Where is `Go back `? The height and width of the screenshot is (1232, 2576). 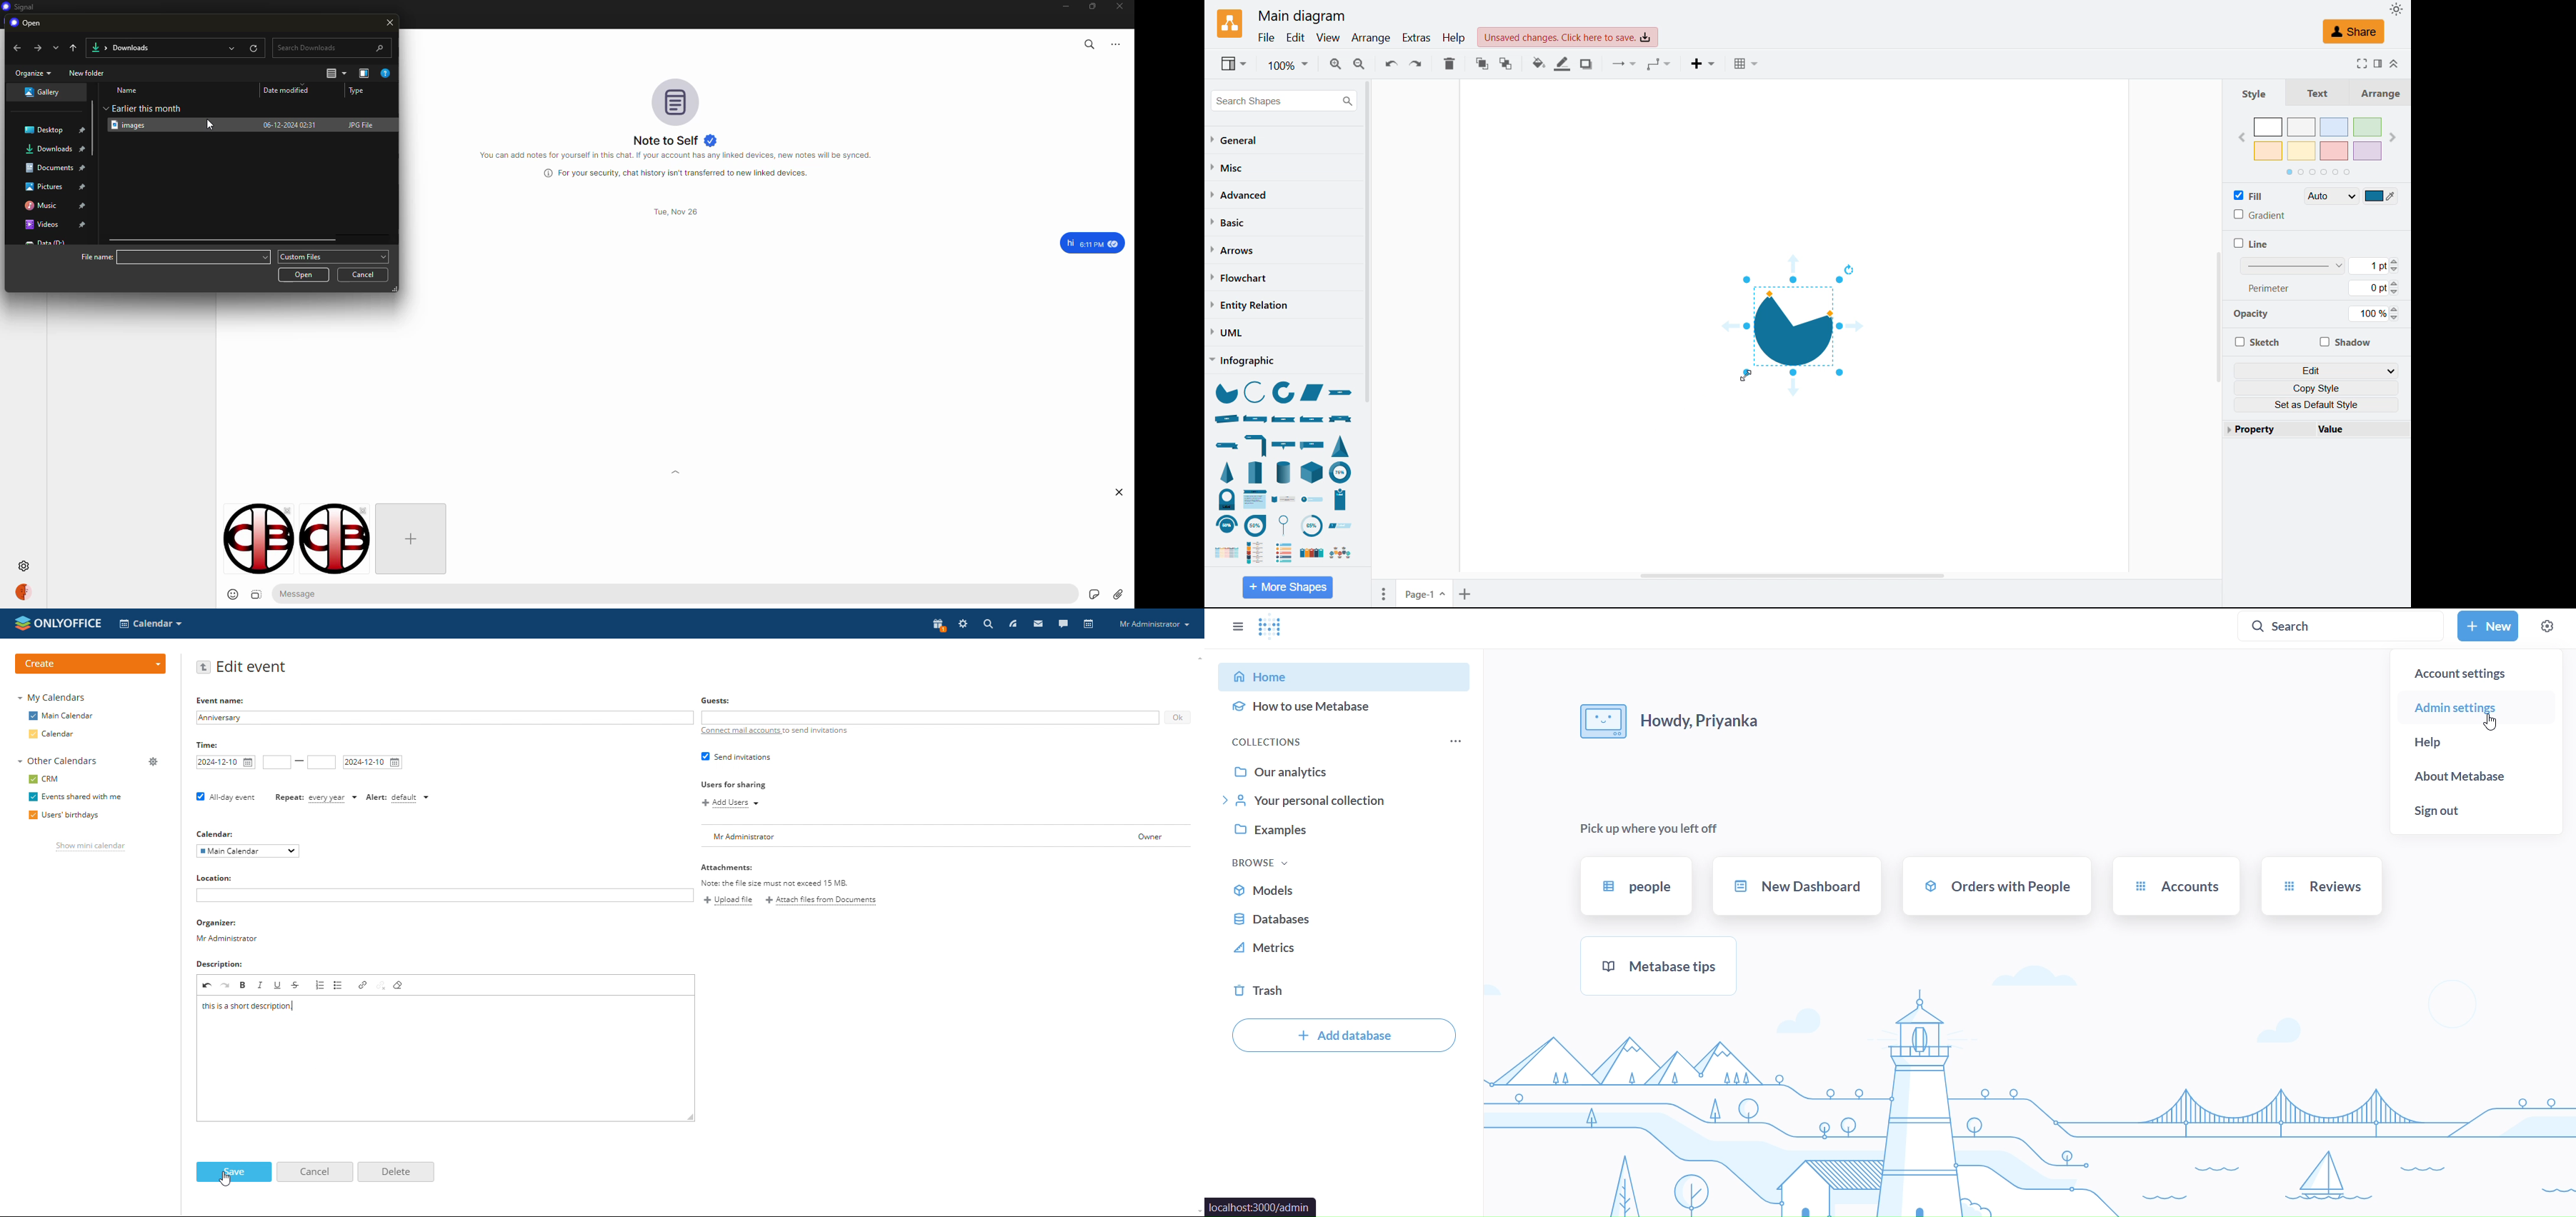 Go back  is located at coordinates (2242, 138).